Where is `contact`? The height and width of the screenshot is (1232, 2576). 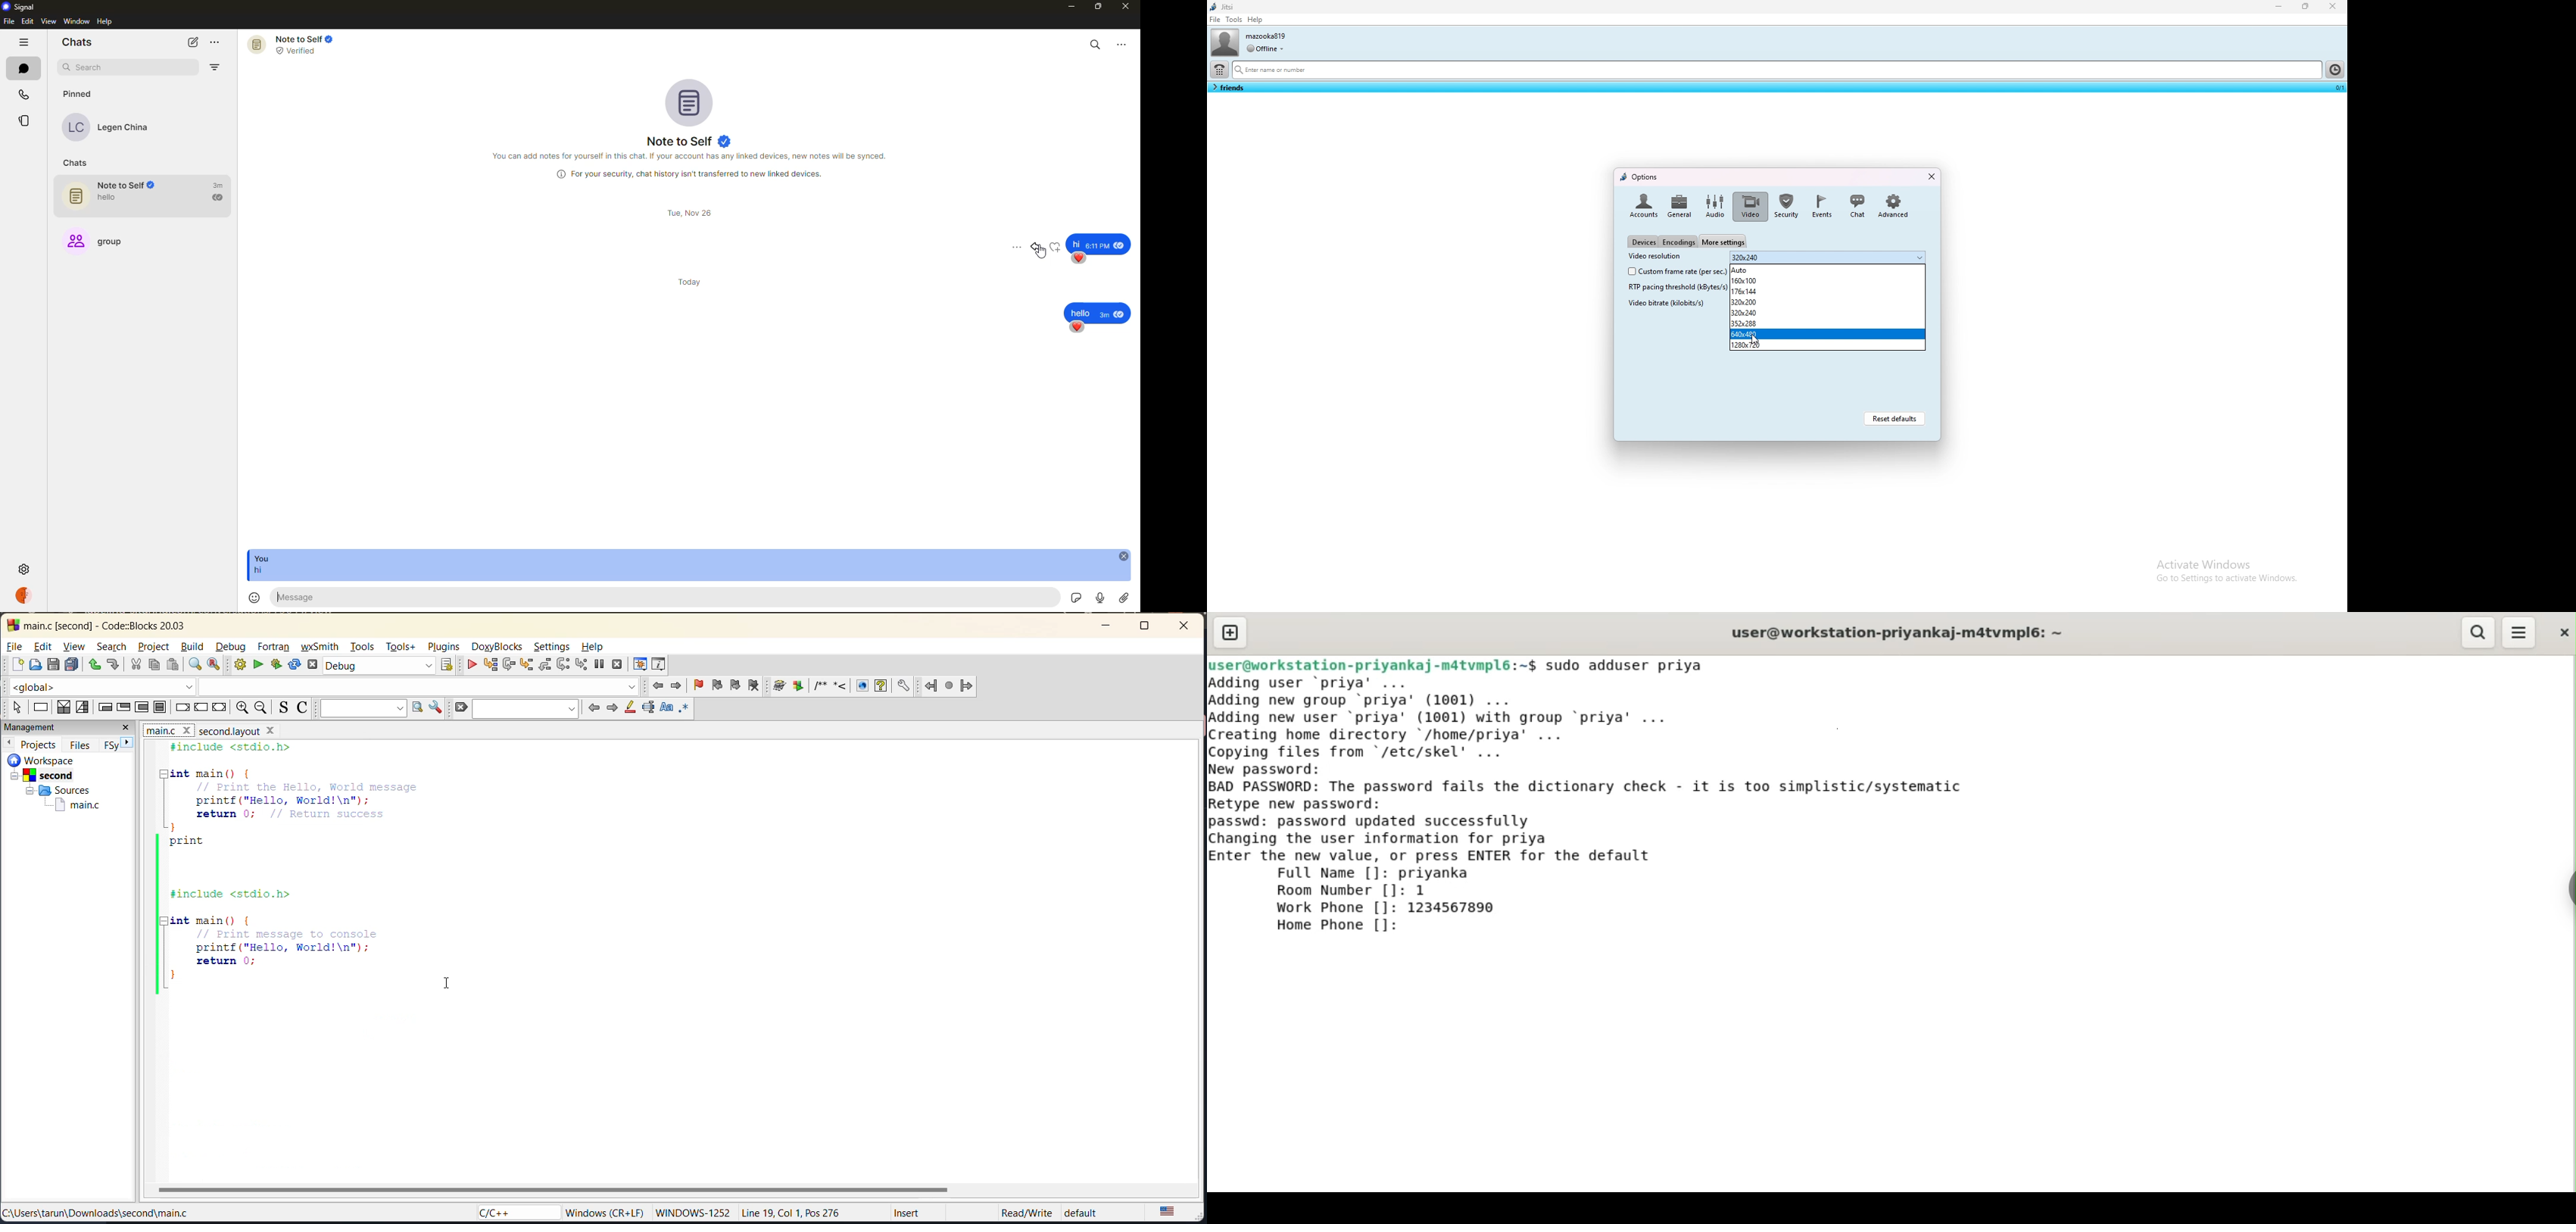 contact is located at coordinates (114, 127).